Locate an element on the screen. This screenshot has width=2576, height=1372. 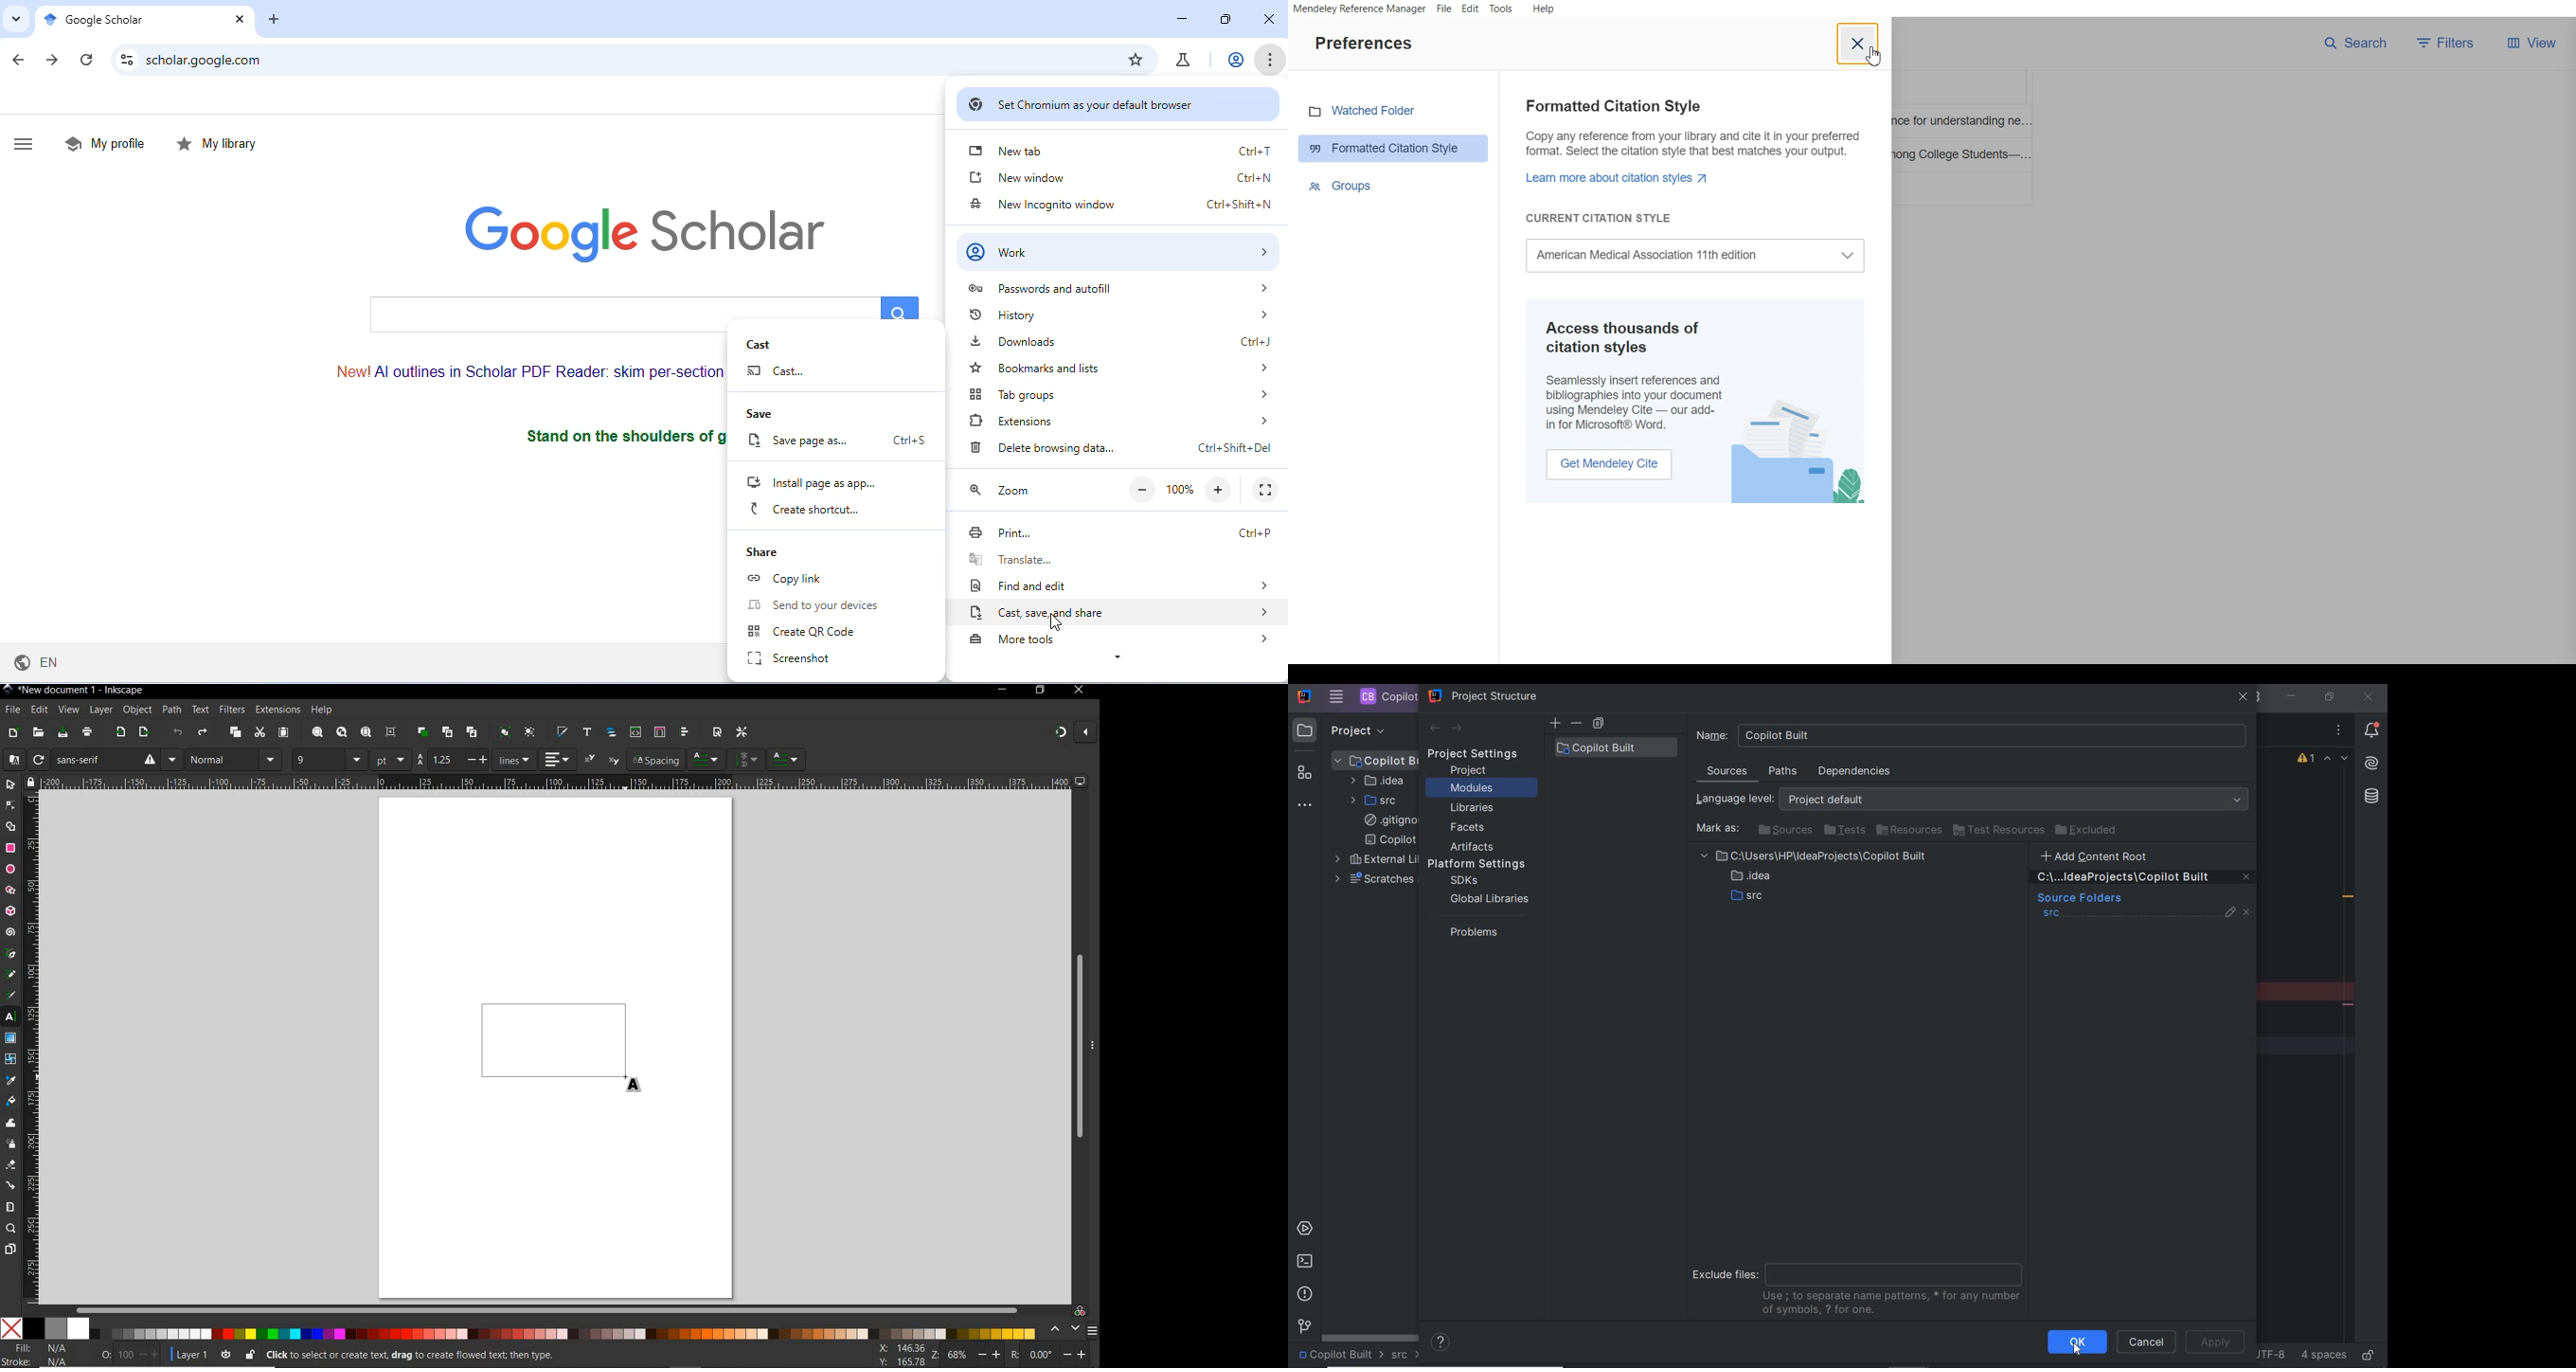
ruler is located at coordinates (32, 1048).